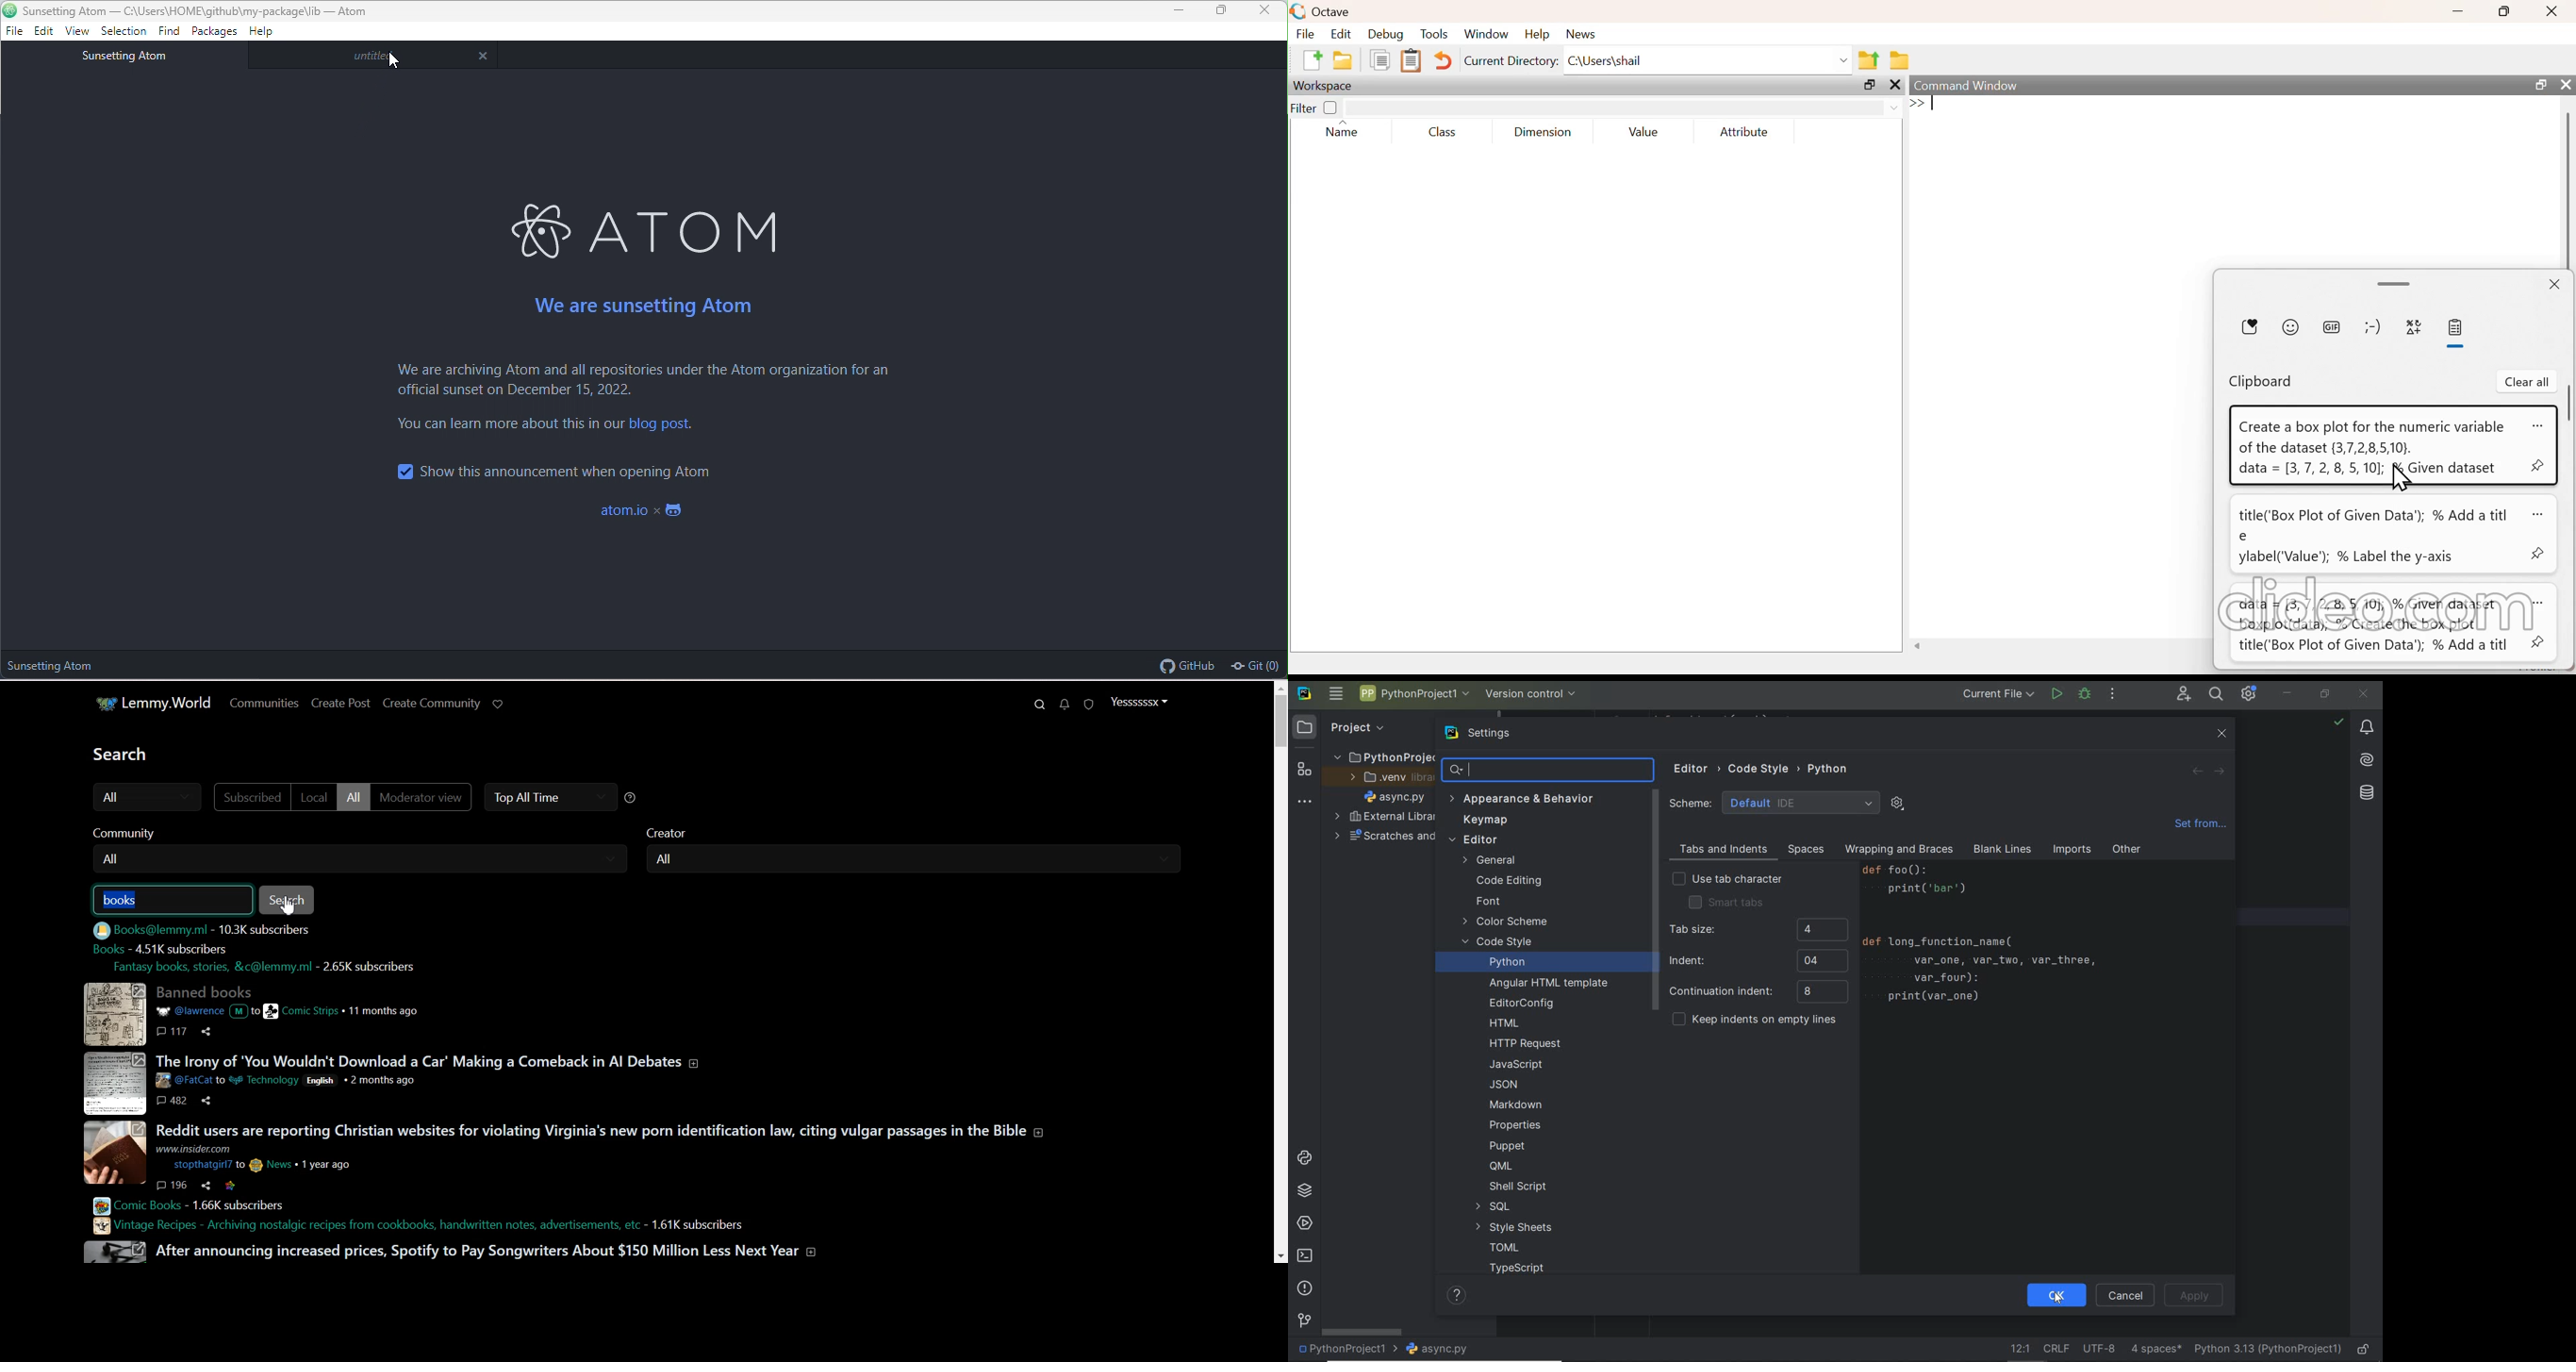  Describe the element at coordinates (1937, 105) in the screenshot. I see `typing cursor` at that location.